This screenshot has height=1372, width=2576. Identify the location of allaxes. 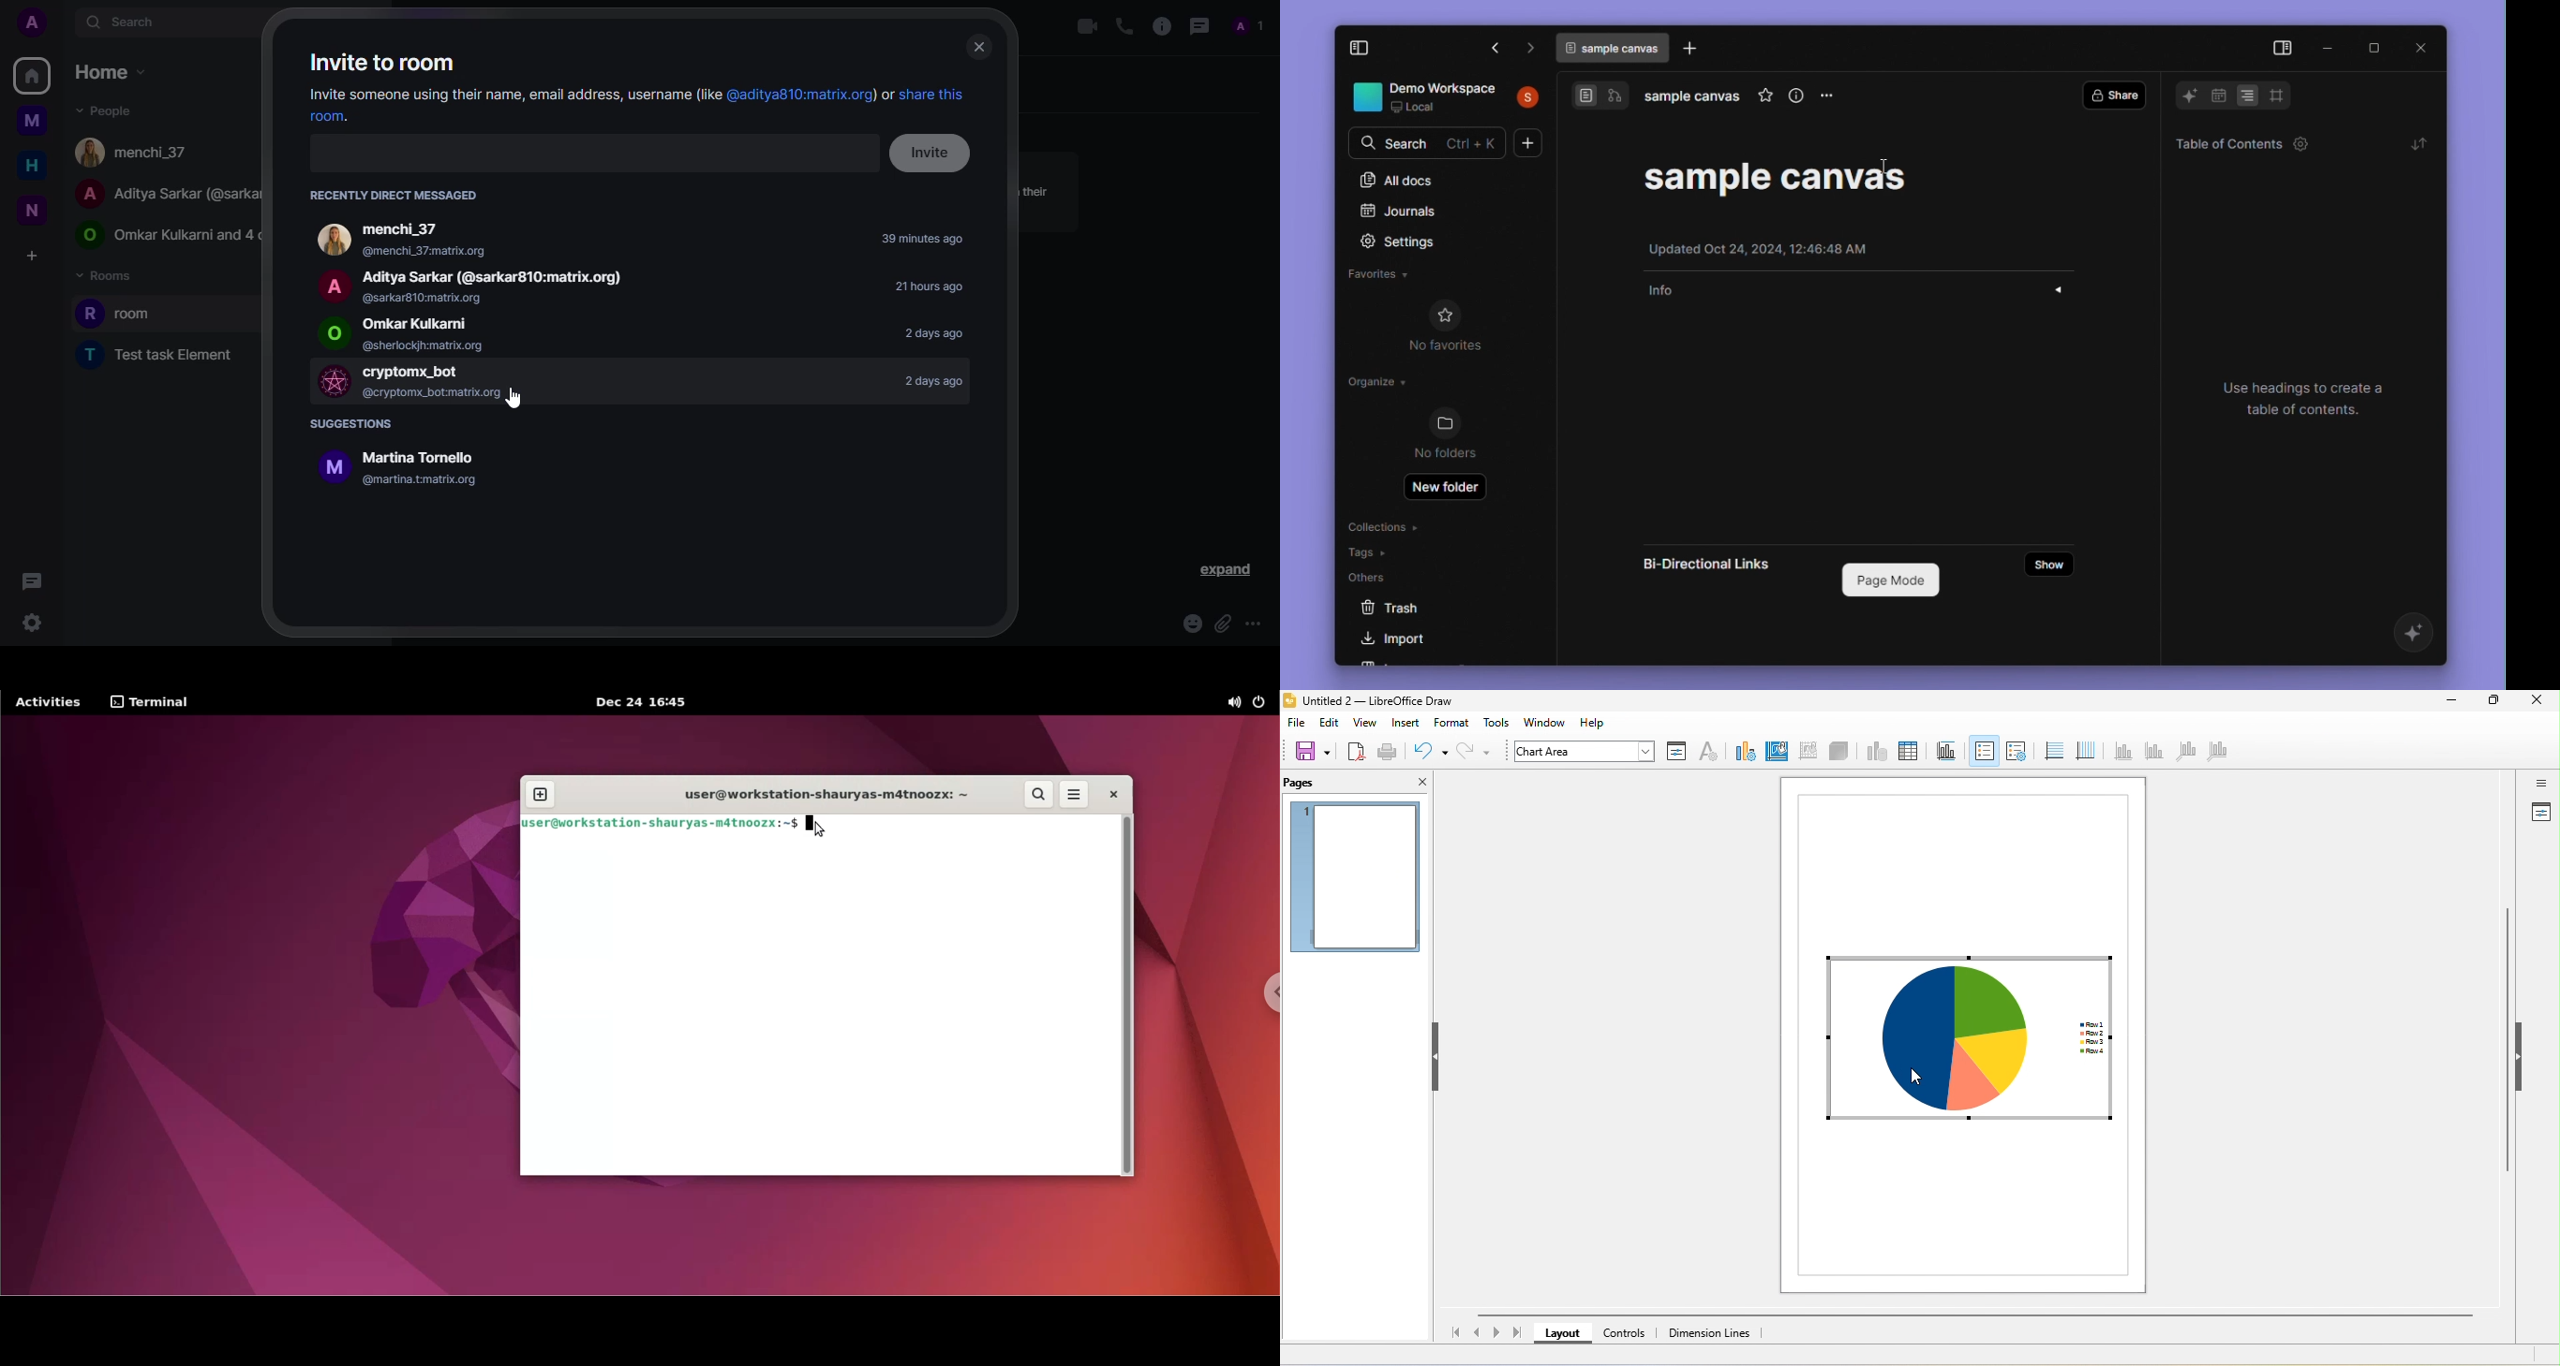
(2216, 754).